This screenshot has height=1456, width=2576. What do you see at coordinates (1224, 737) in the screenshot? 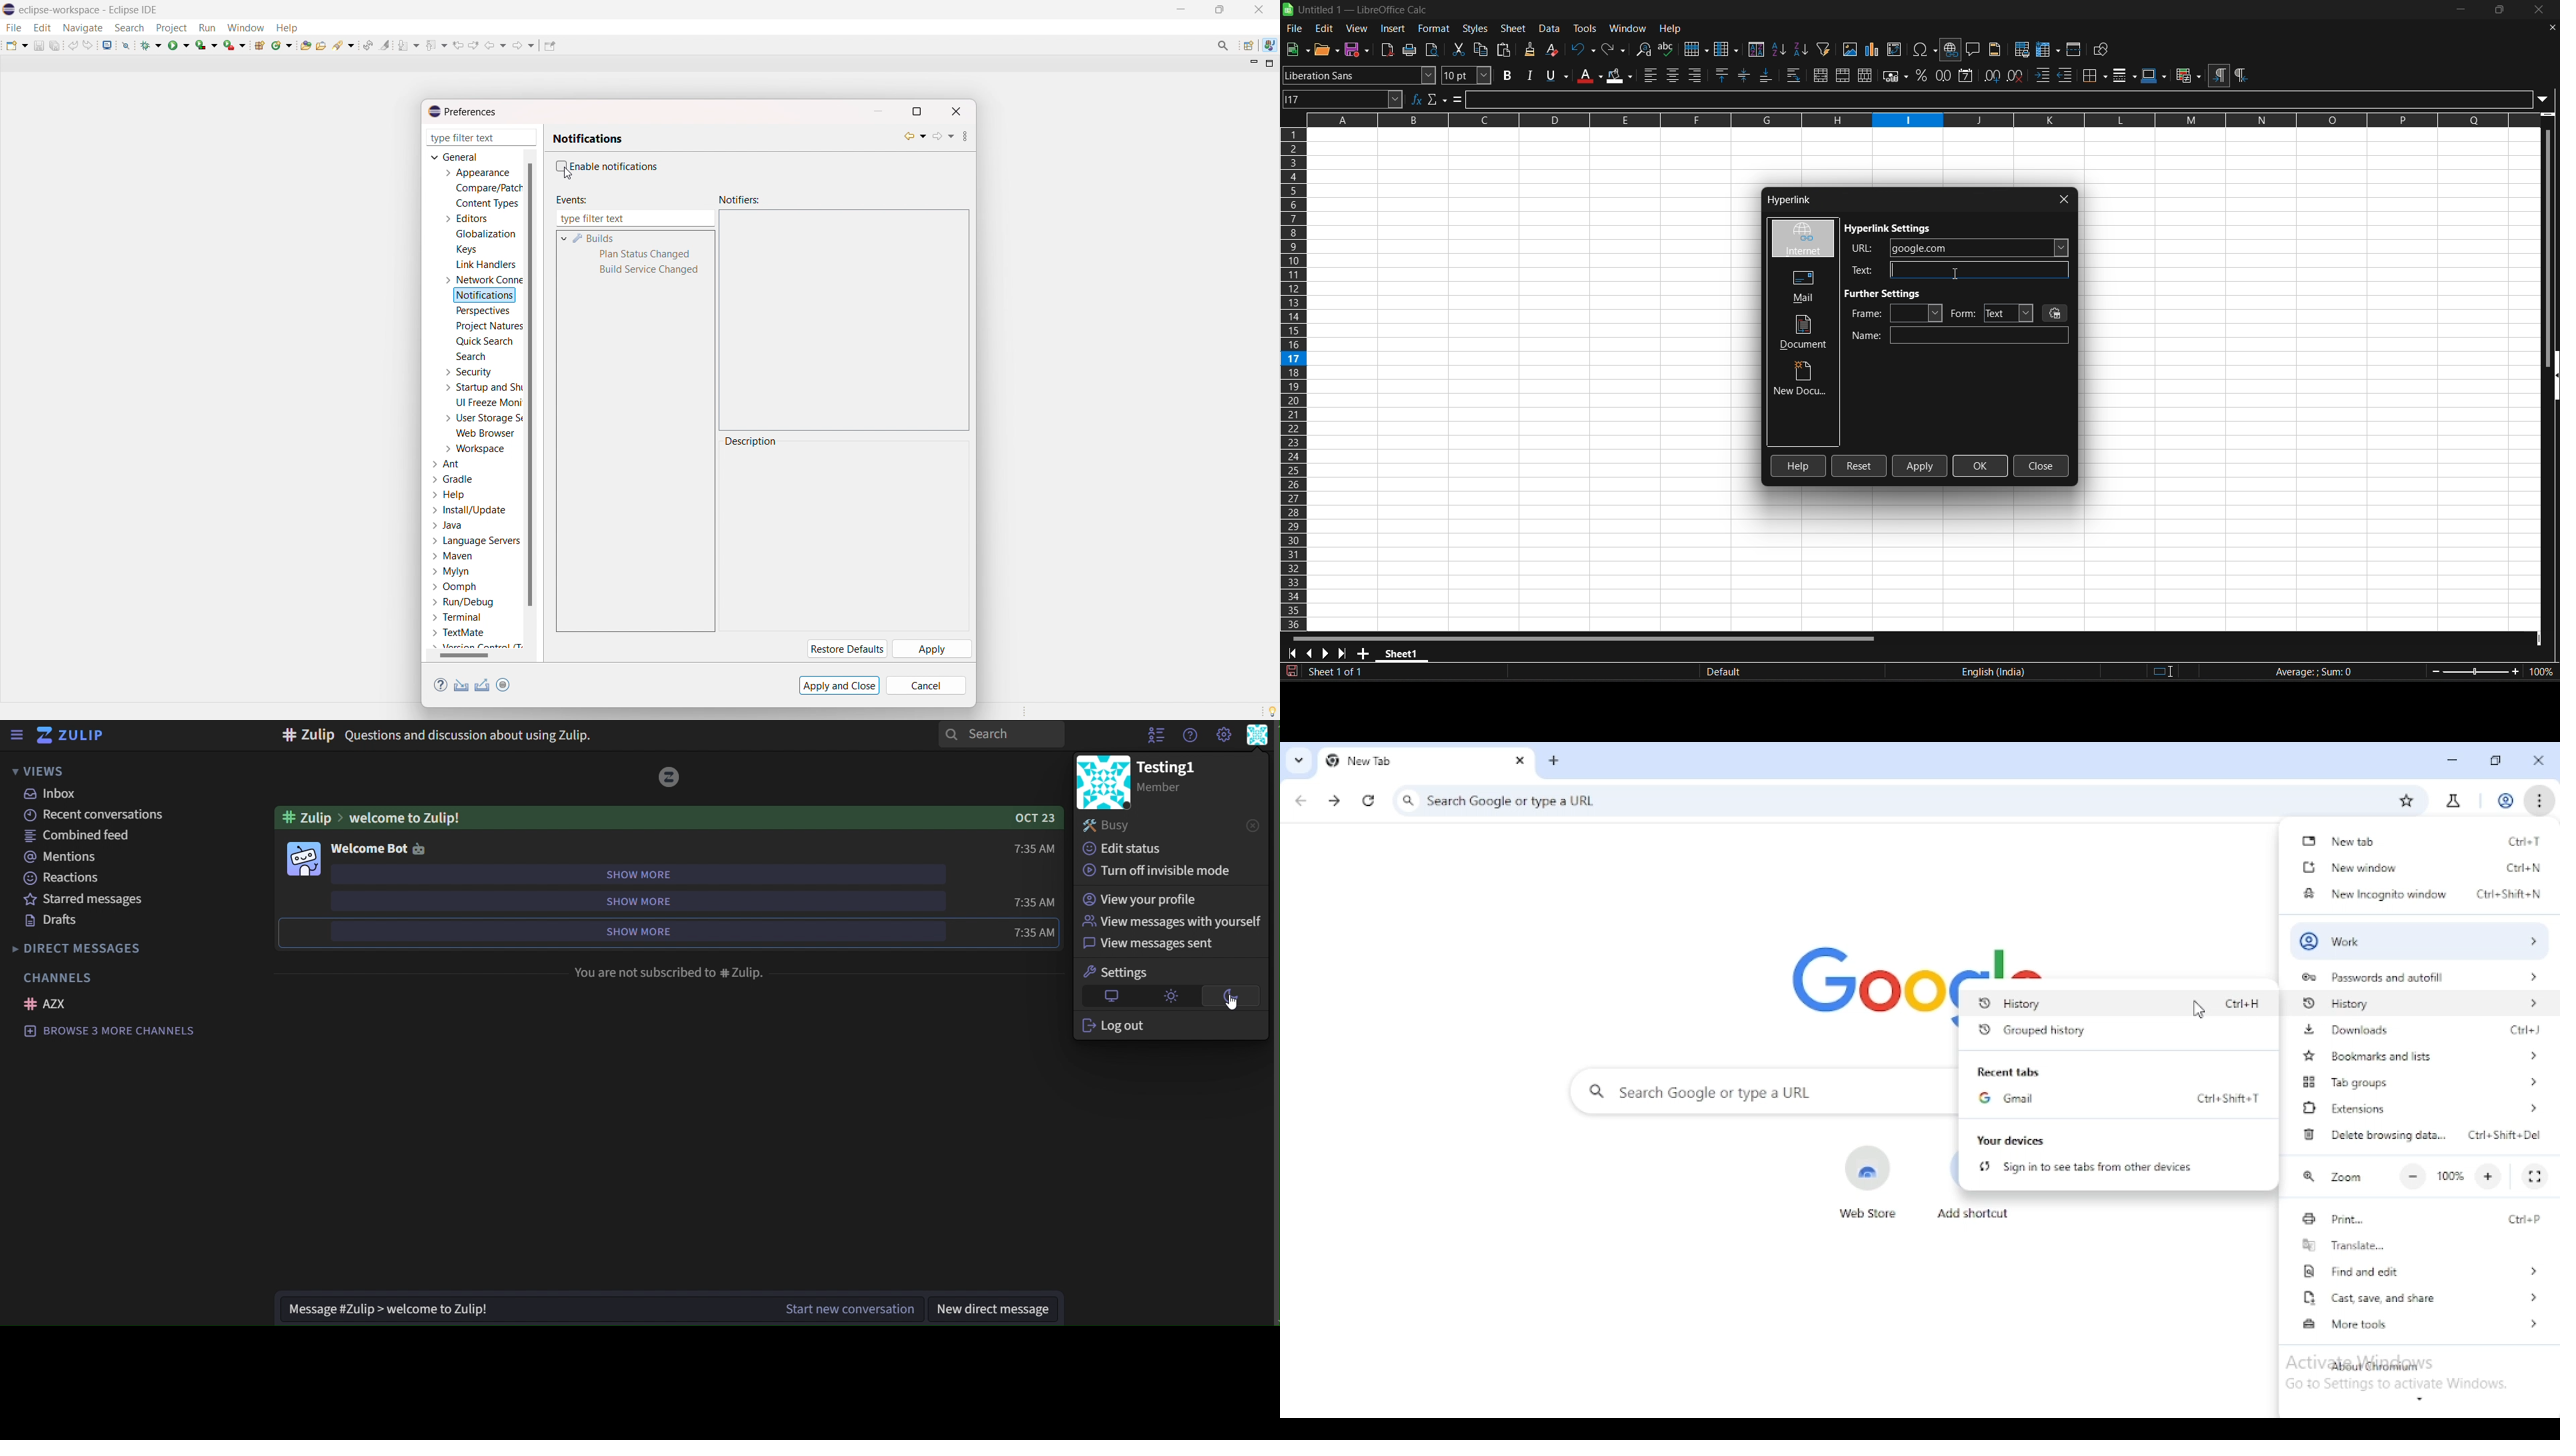
I see `setting` at bounding box center [1224, 737].